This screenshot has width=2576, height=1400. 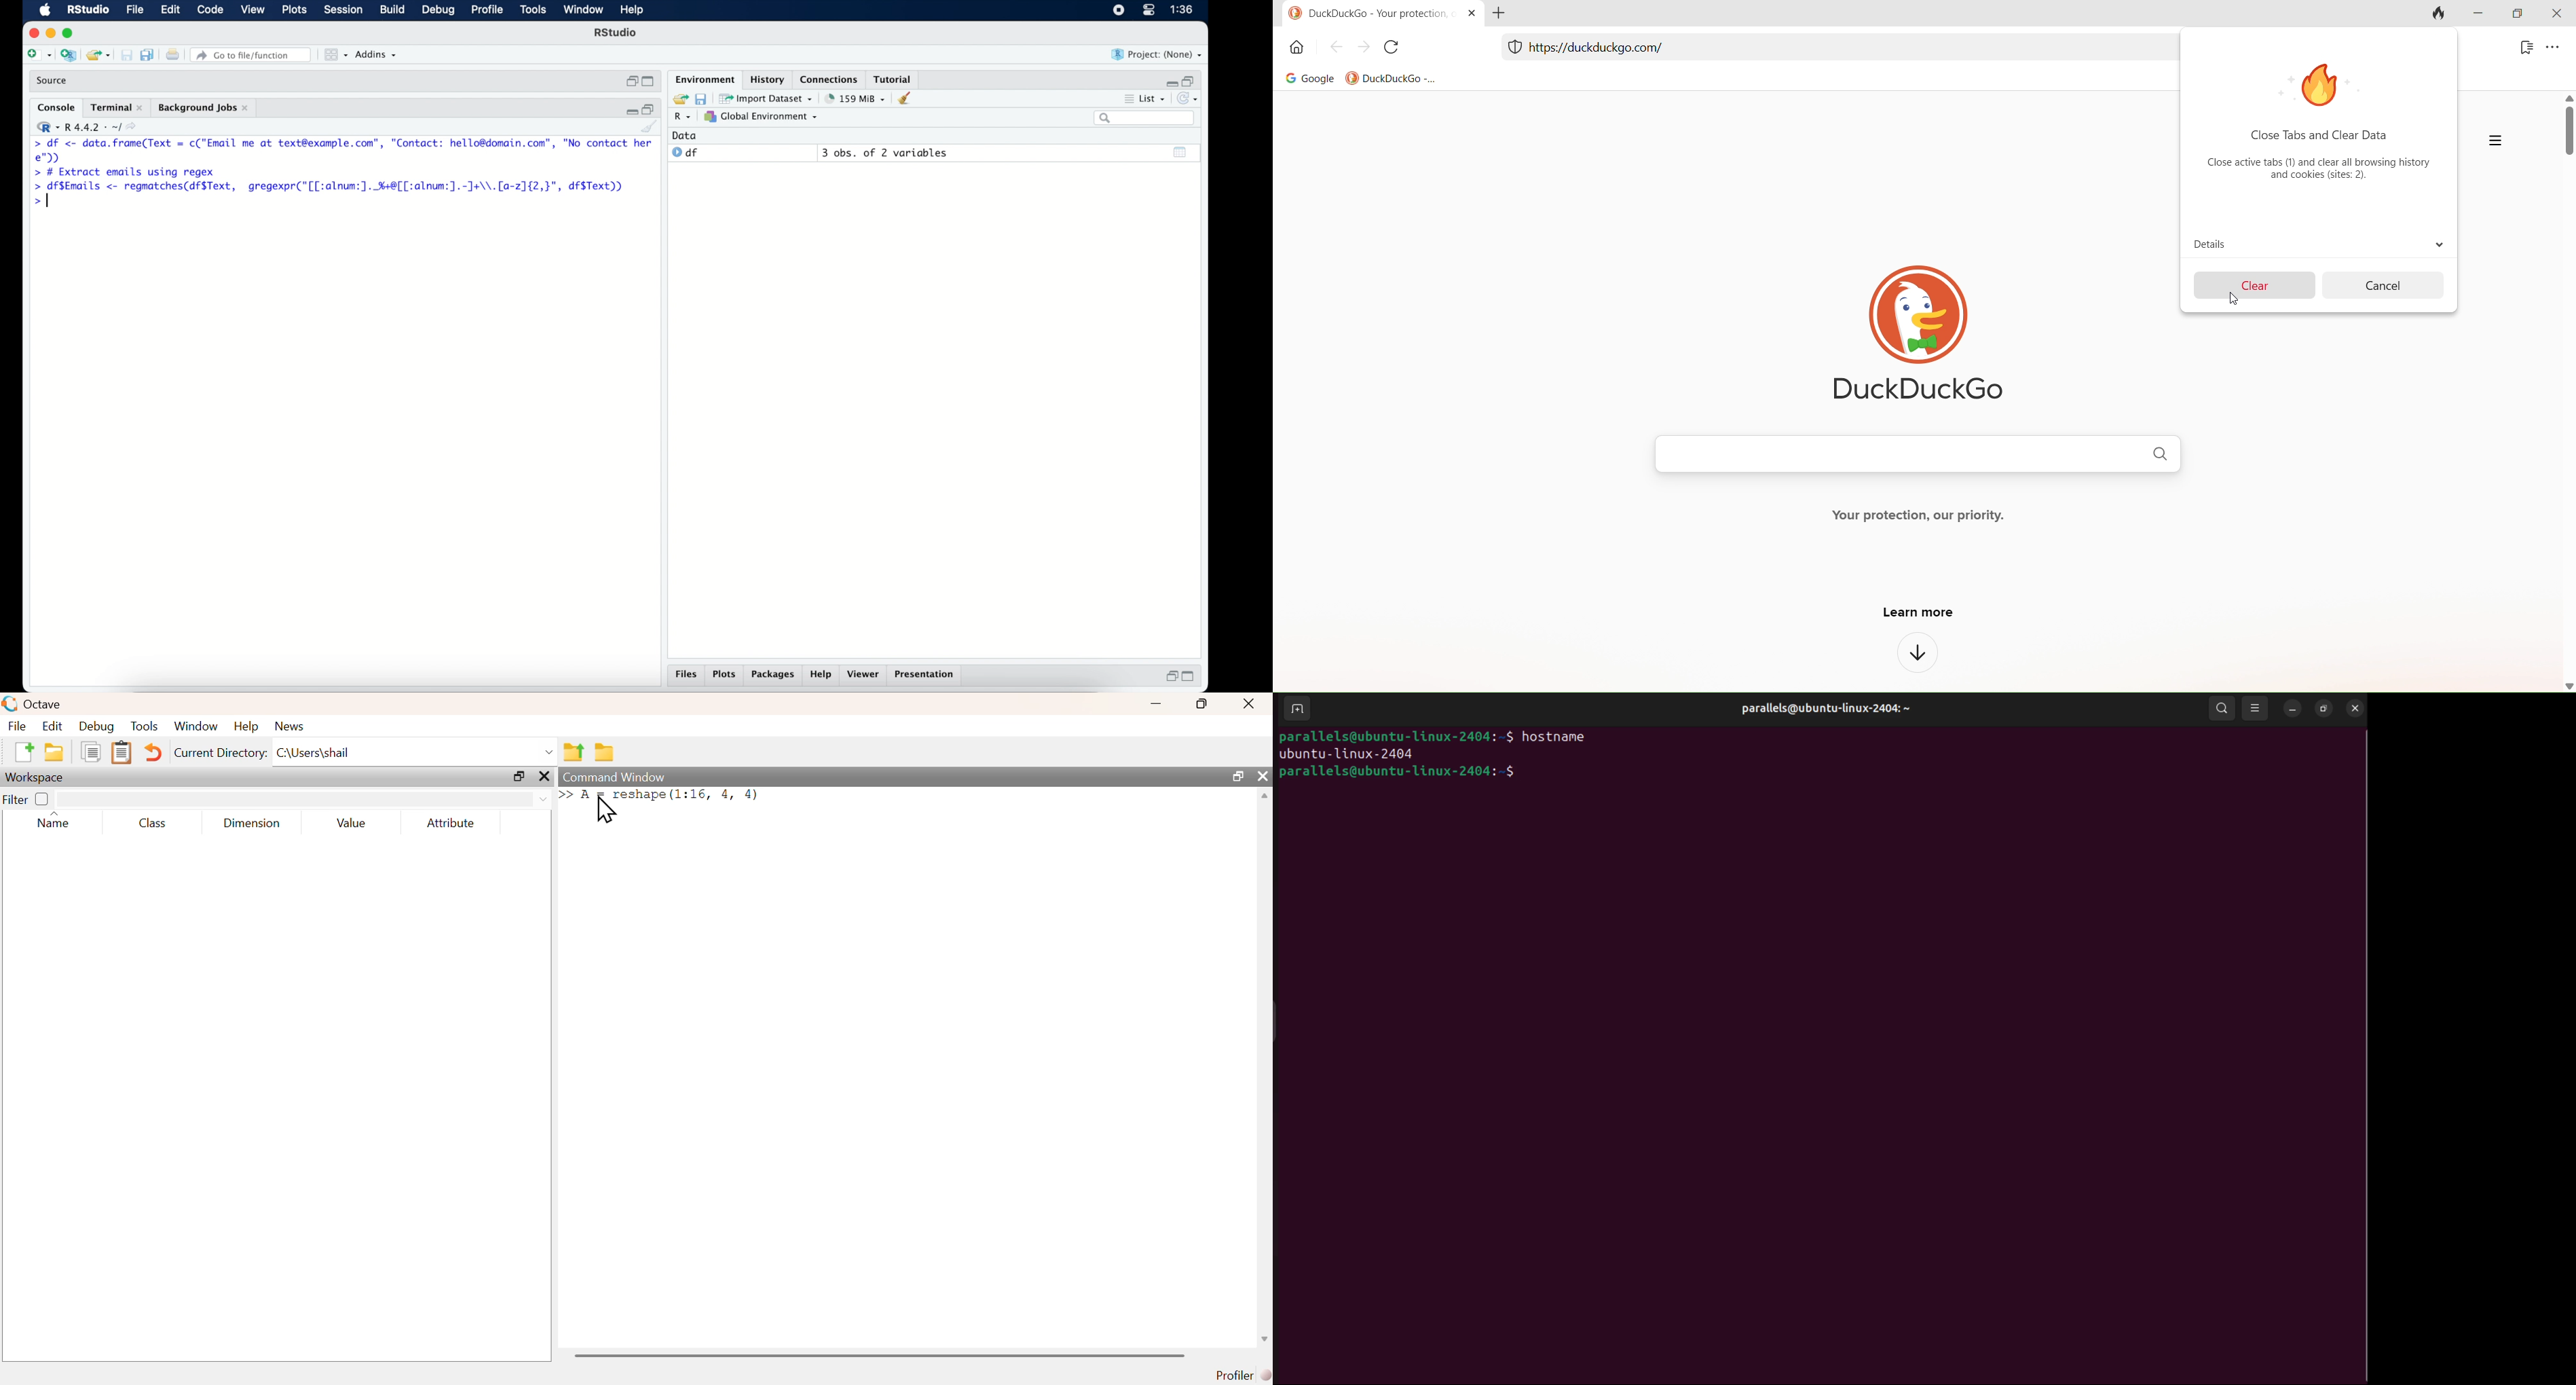 What do you see at coordinates (856, 98) in the screenshot?
I see `158 MB` at bounding box center [856, 98].